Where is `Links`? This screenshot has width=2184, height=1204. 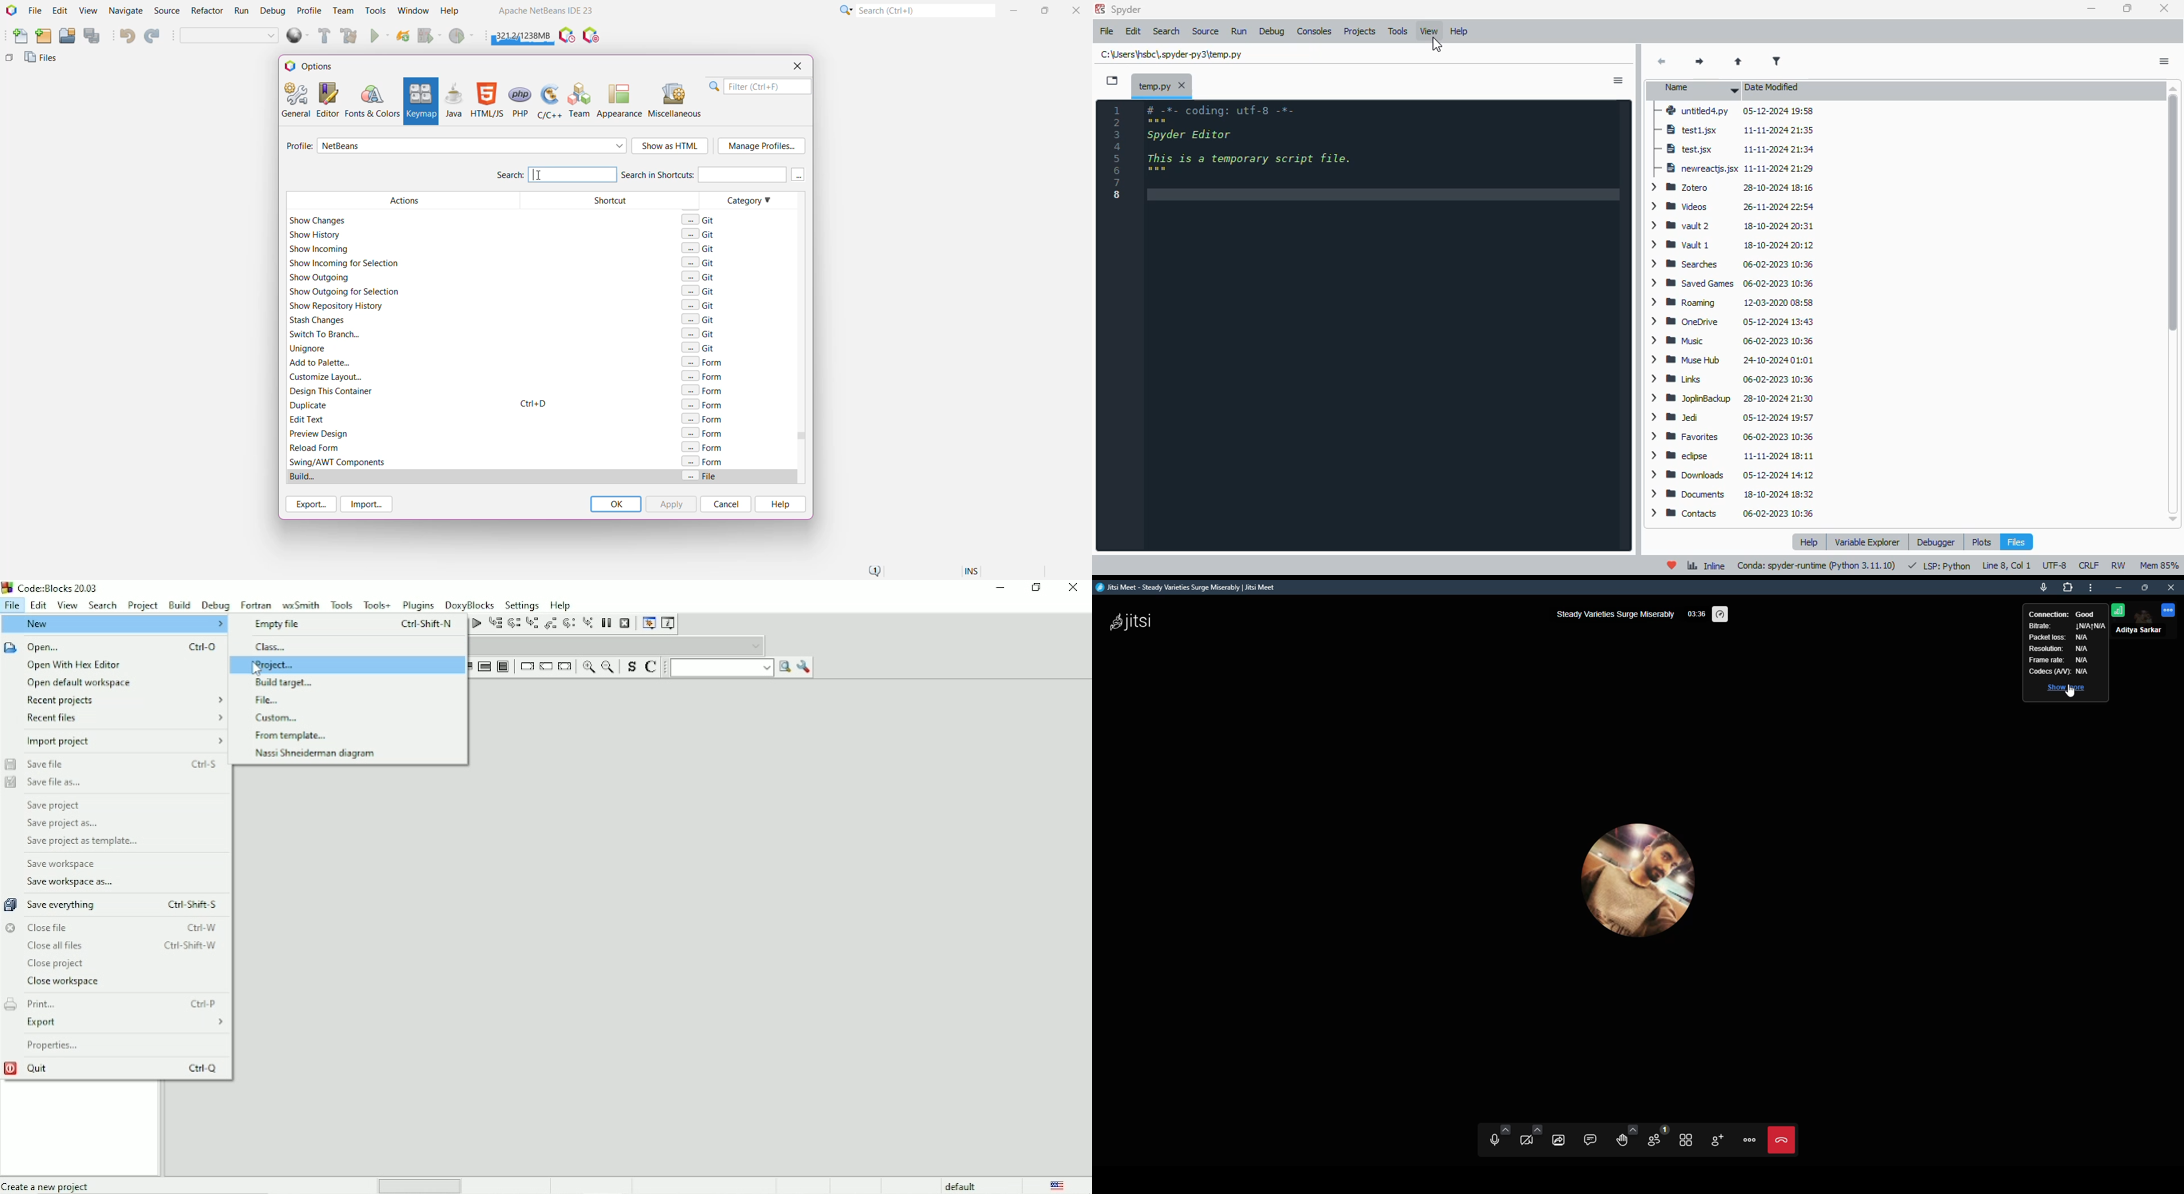 Links is located at coordinates (1736, 380).